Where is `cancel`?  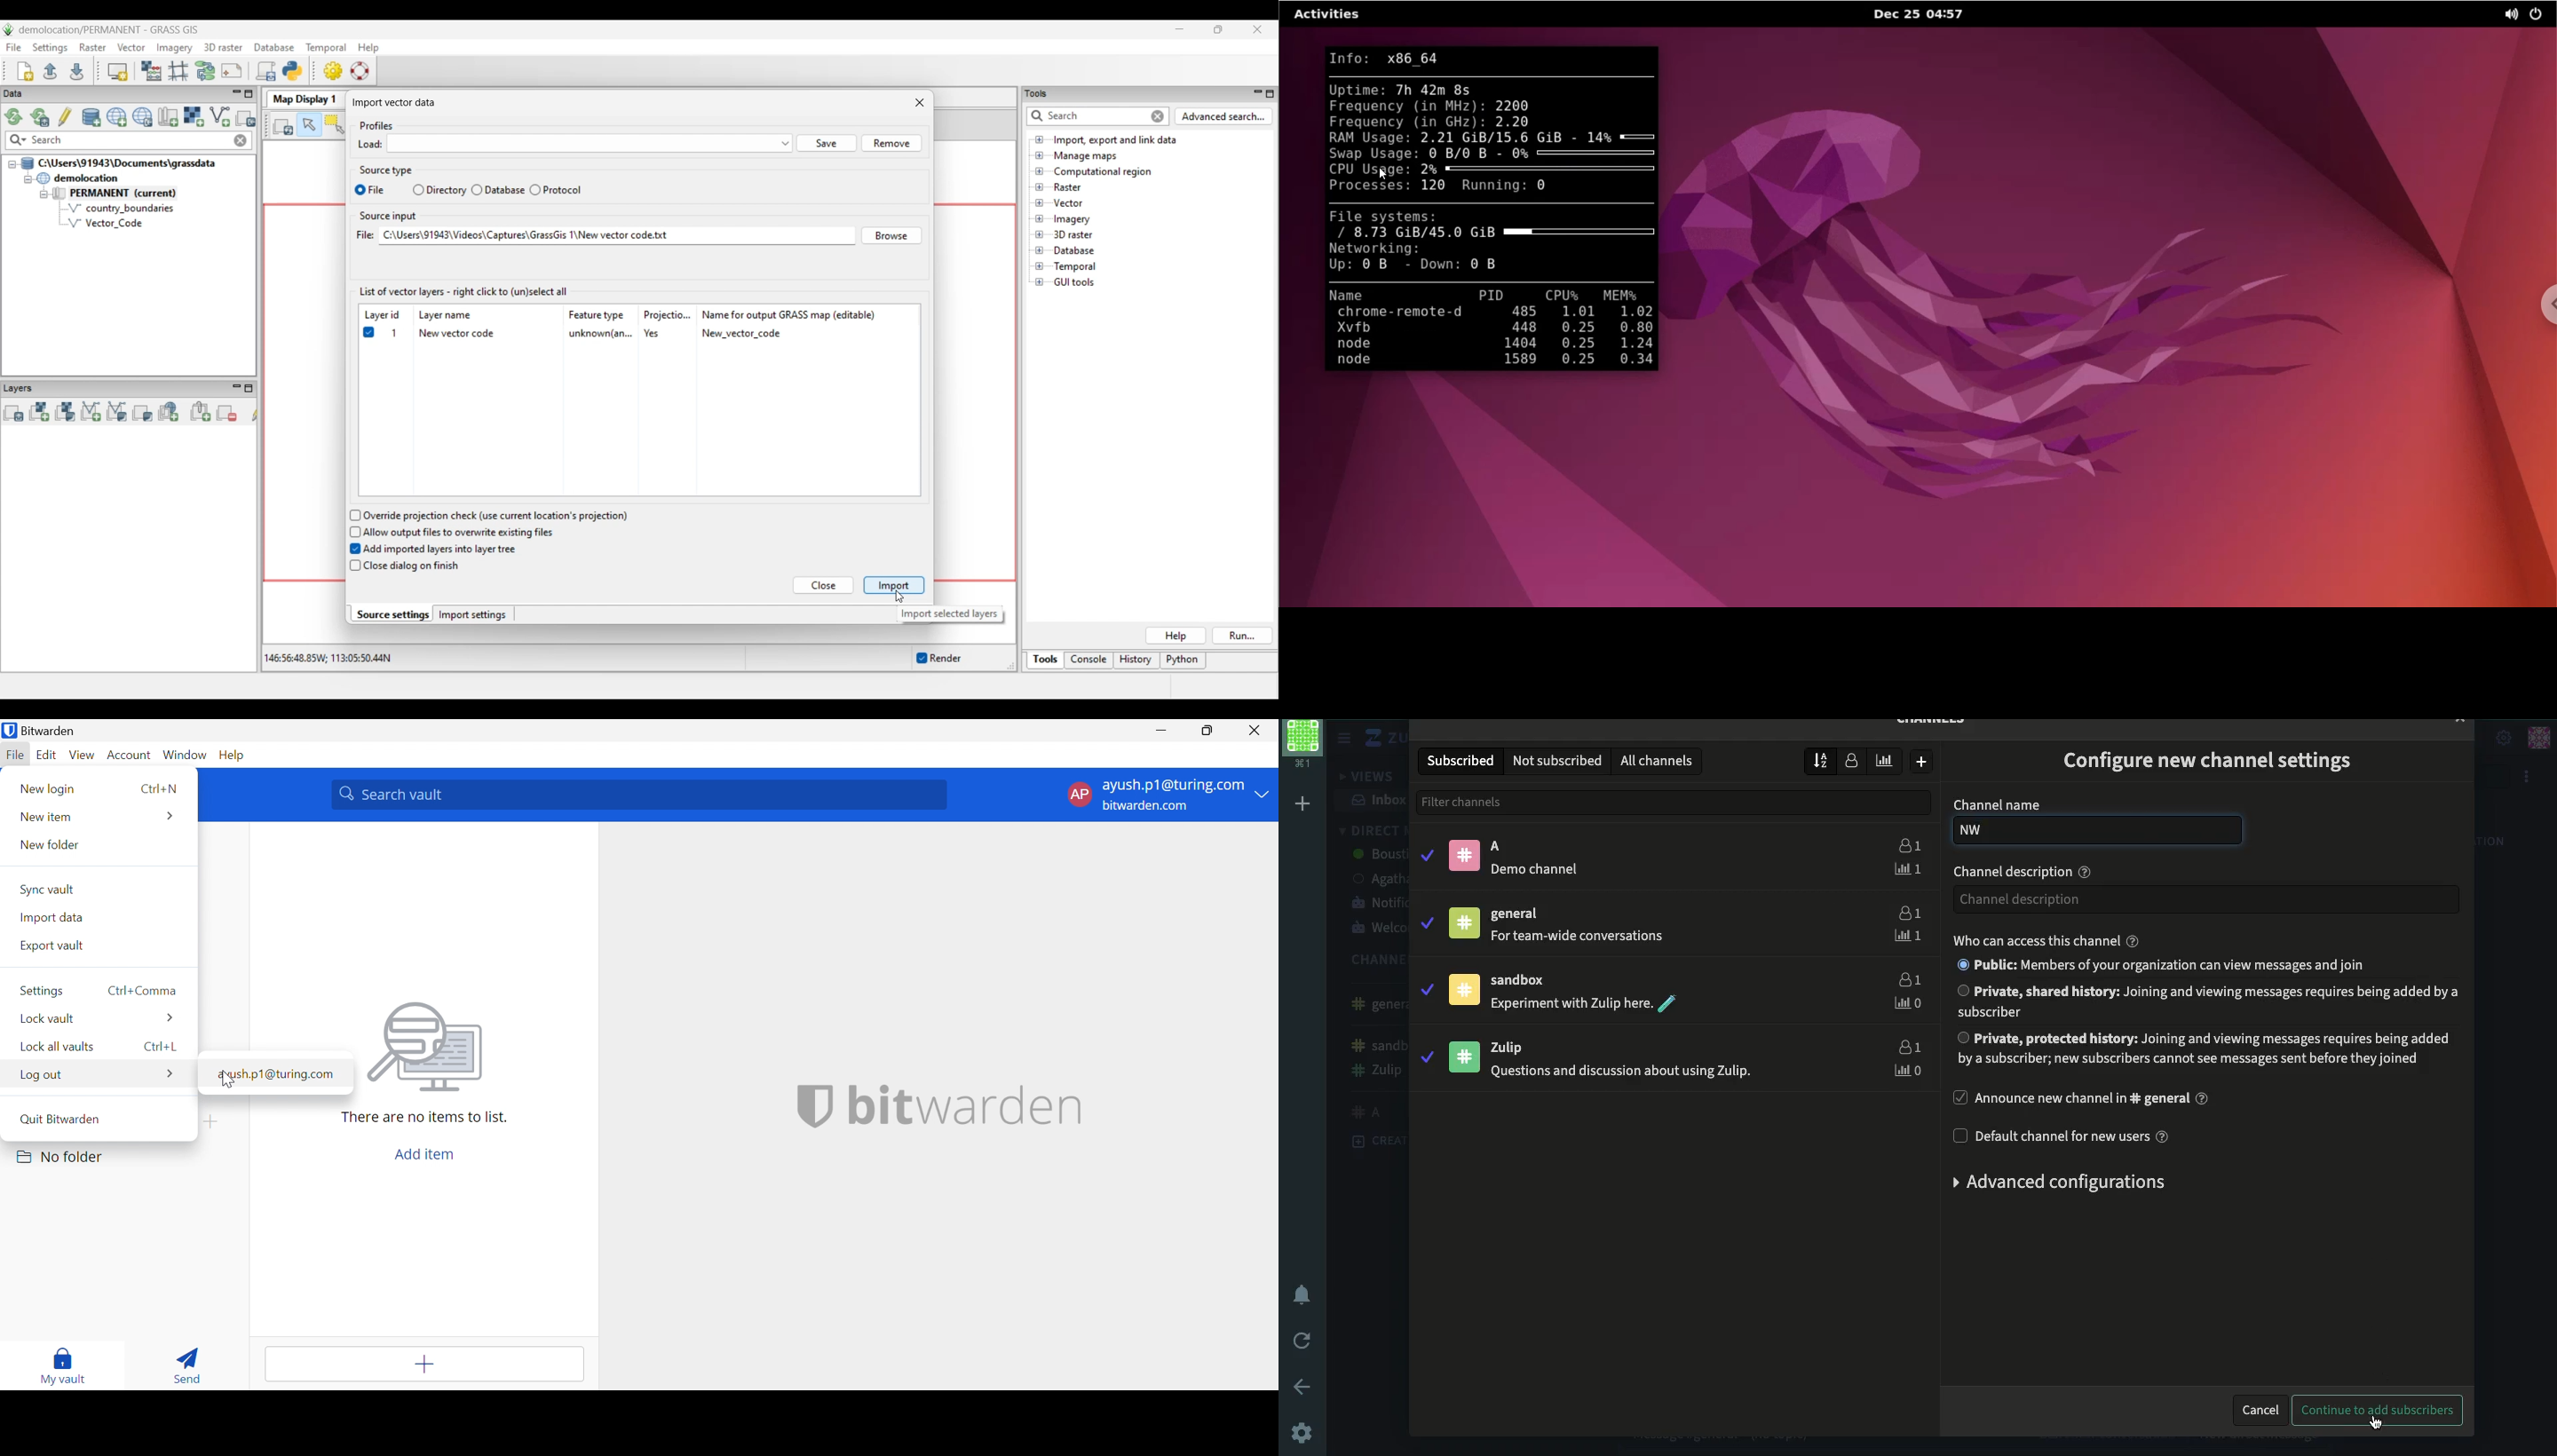
cancel is located at coordinates (2259, 1412).